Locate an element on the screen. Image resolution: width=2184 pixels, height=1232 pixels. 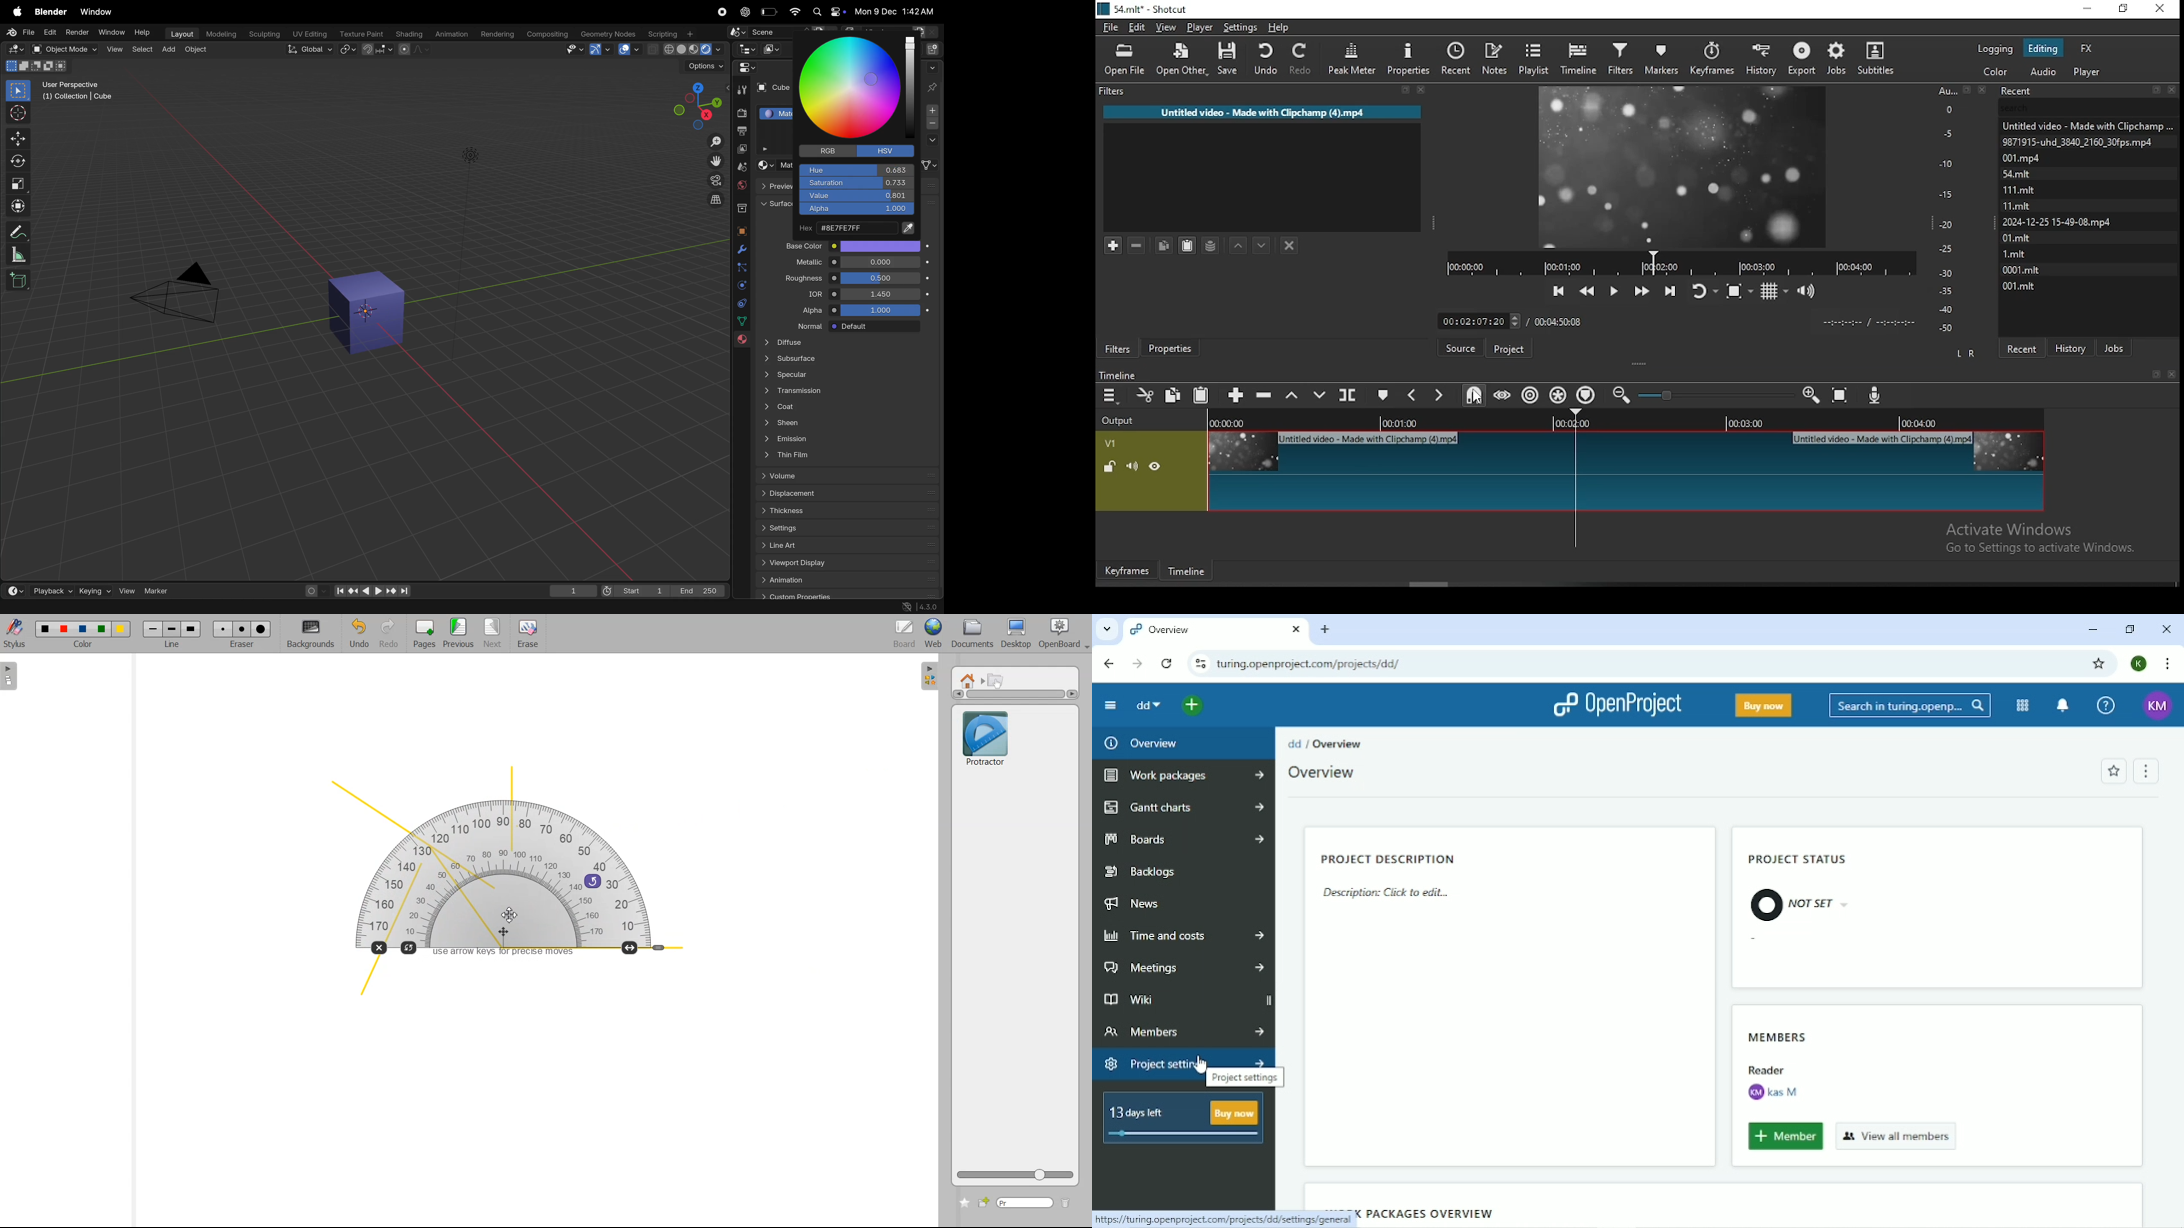
lift is located at coordinates (1292, 395).